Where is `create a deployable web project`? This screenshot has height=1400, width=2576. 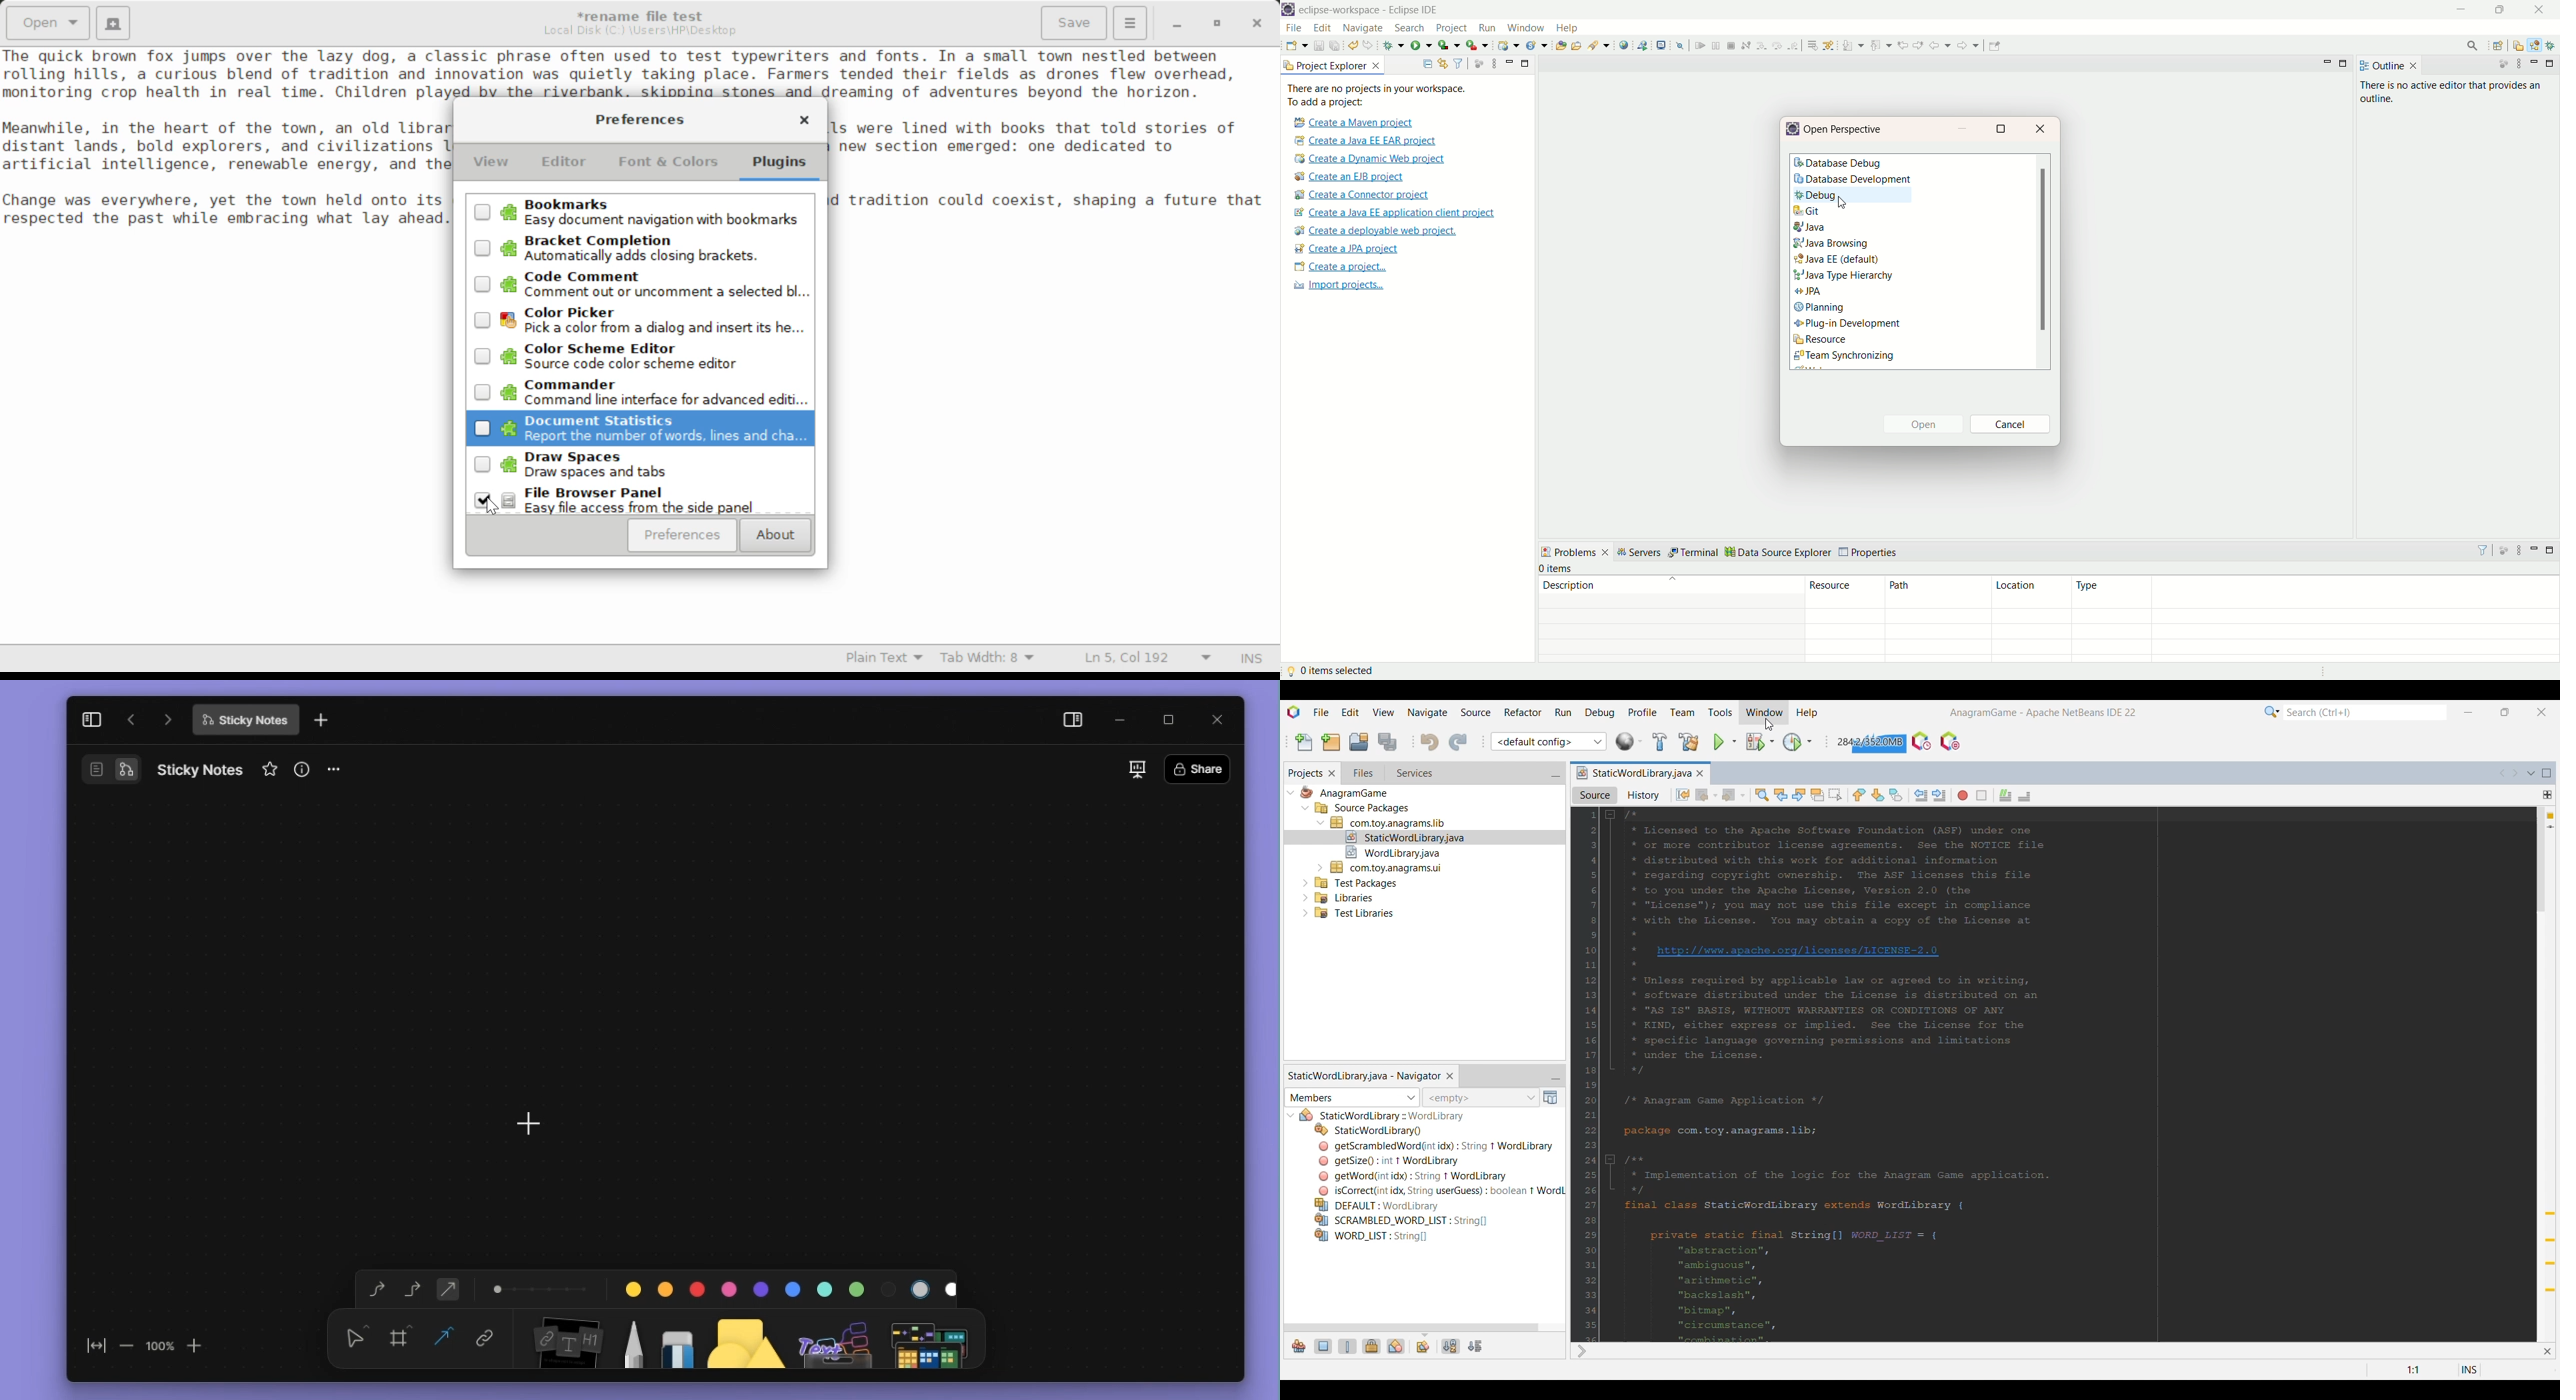 create a deployable web project is located at coordinates (1376, 231).